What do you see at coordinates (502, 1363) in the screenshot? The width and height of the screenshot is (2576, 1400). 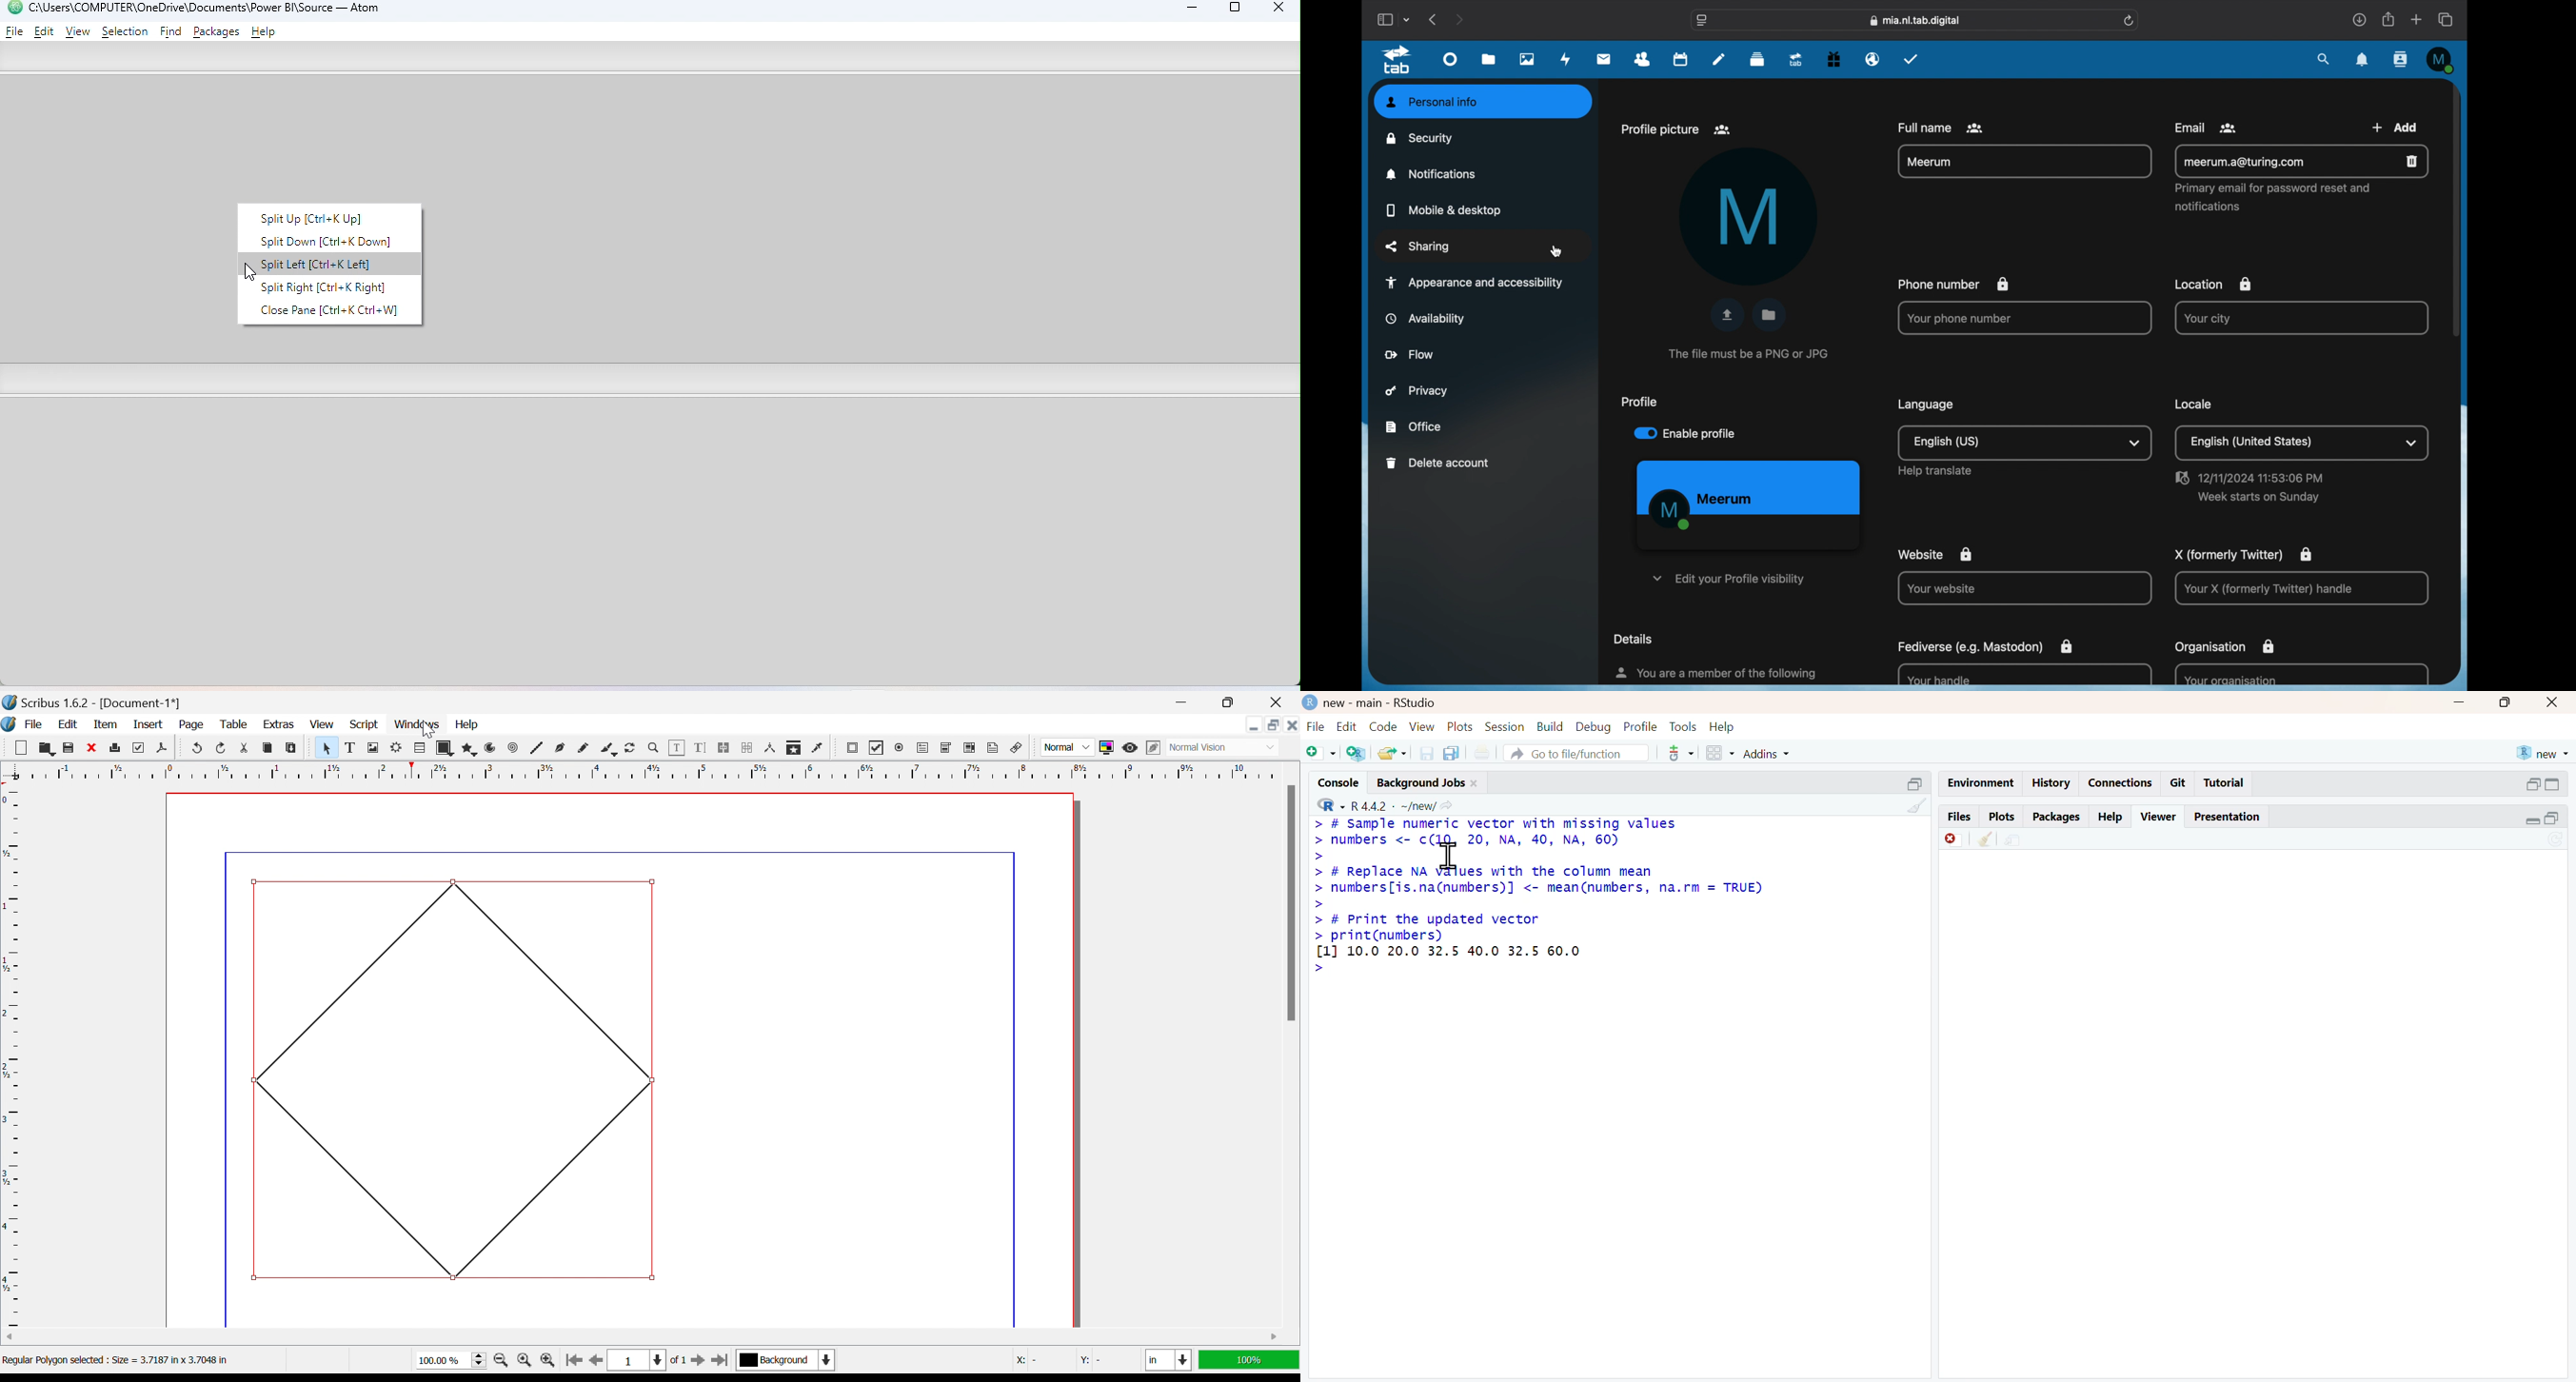 I see `Zoom out by the stepping value in Tools preferences` at bounding box center [502, 1363].